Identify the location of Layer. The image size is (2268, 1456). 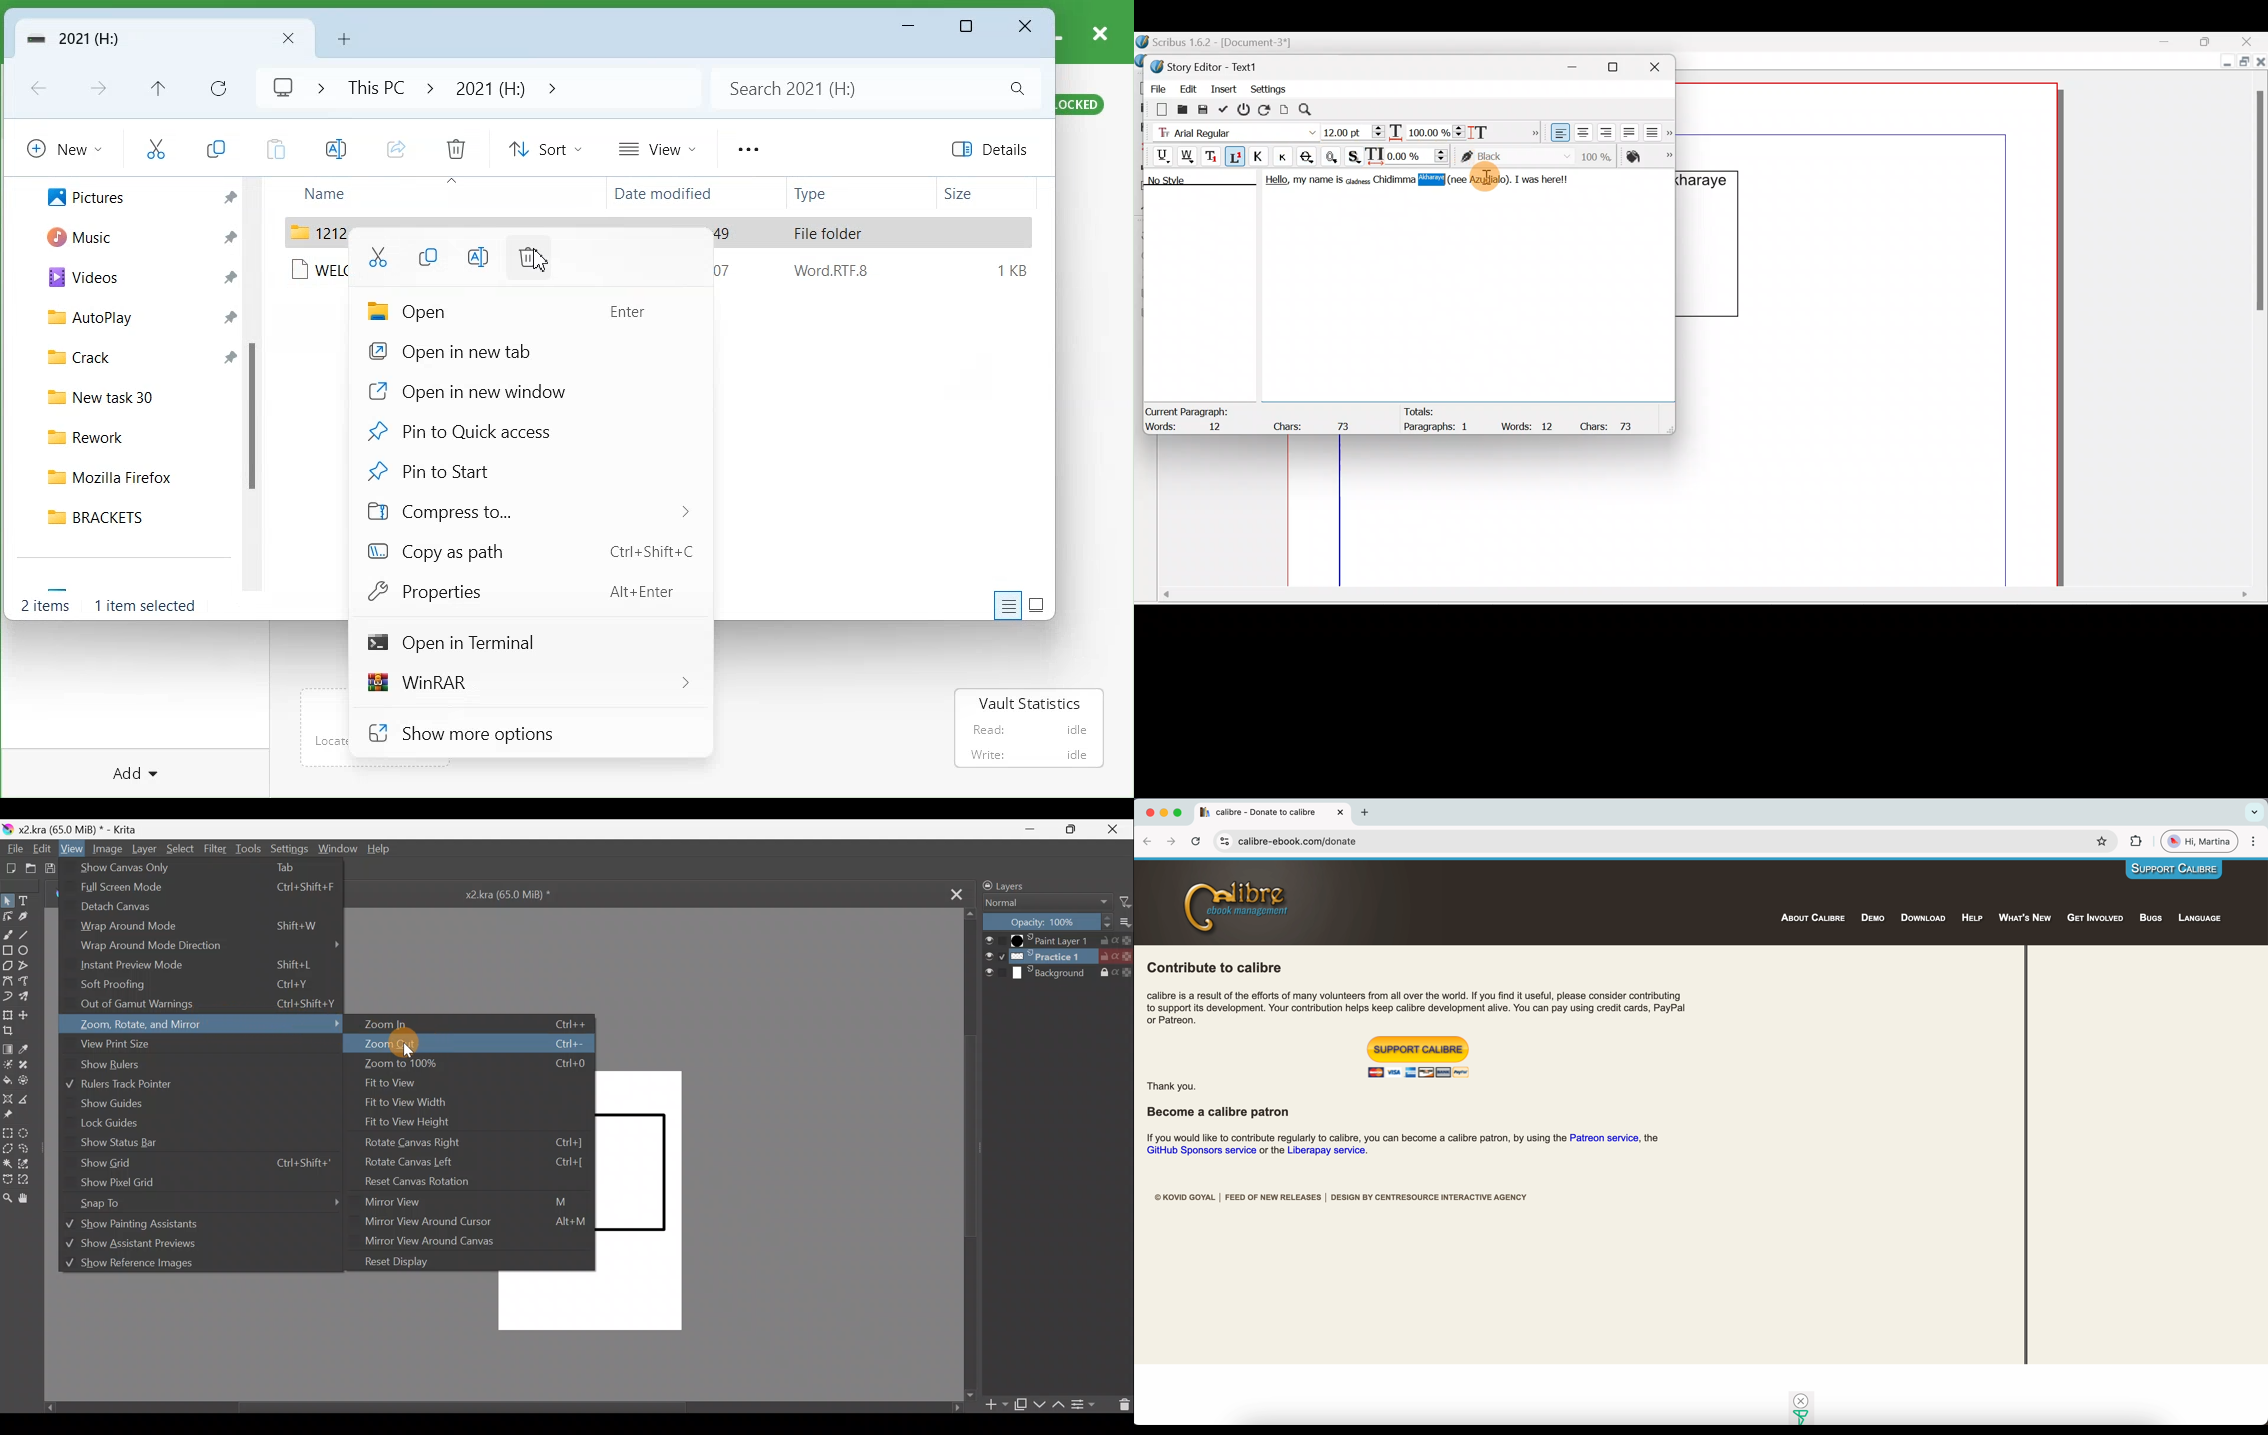
(143, 851).